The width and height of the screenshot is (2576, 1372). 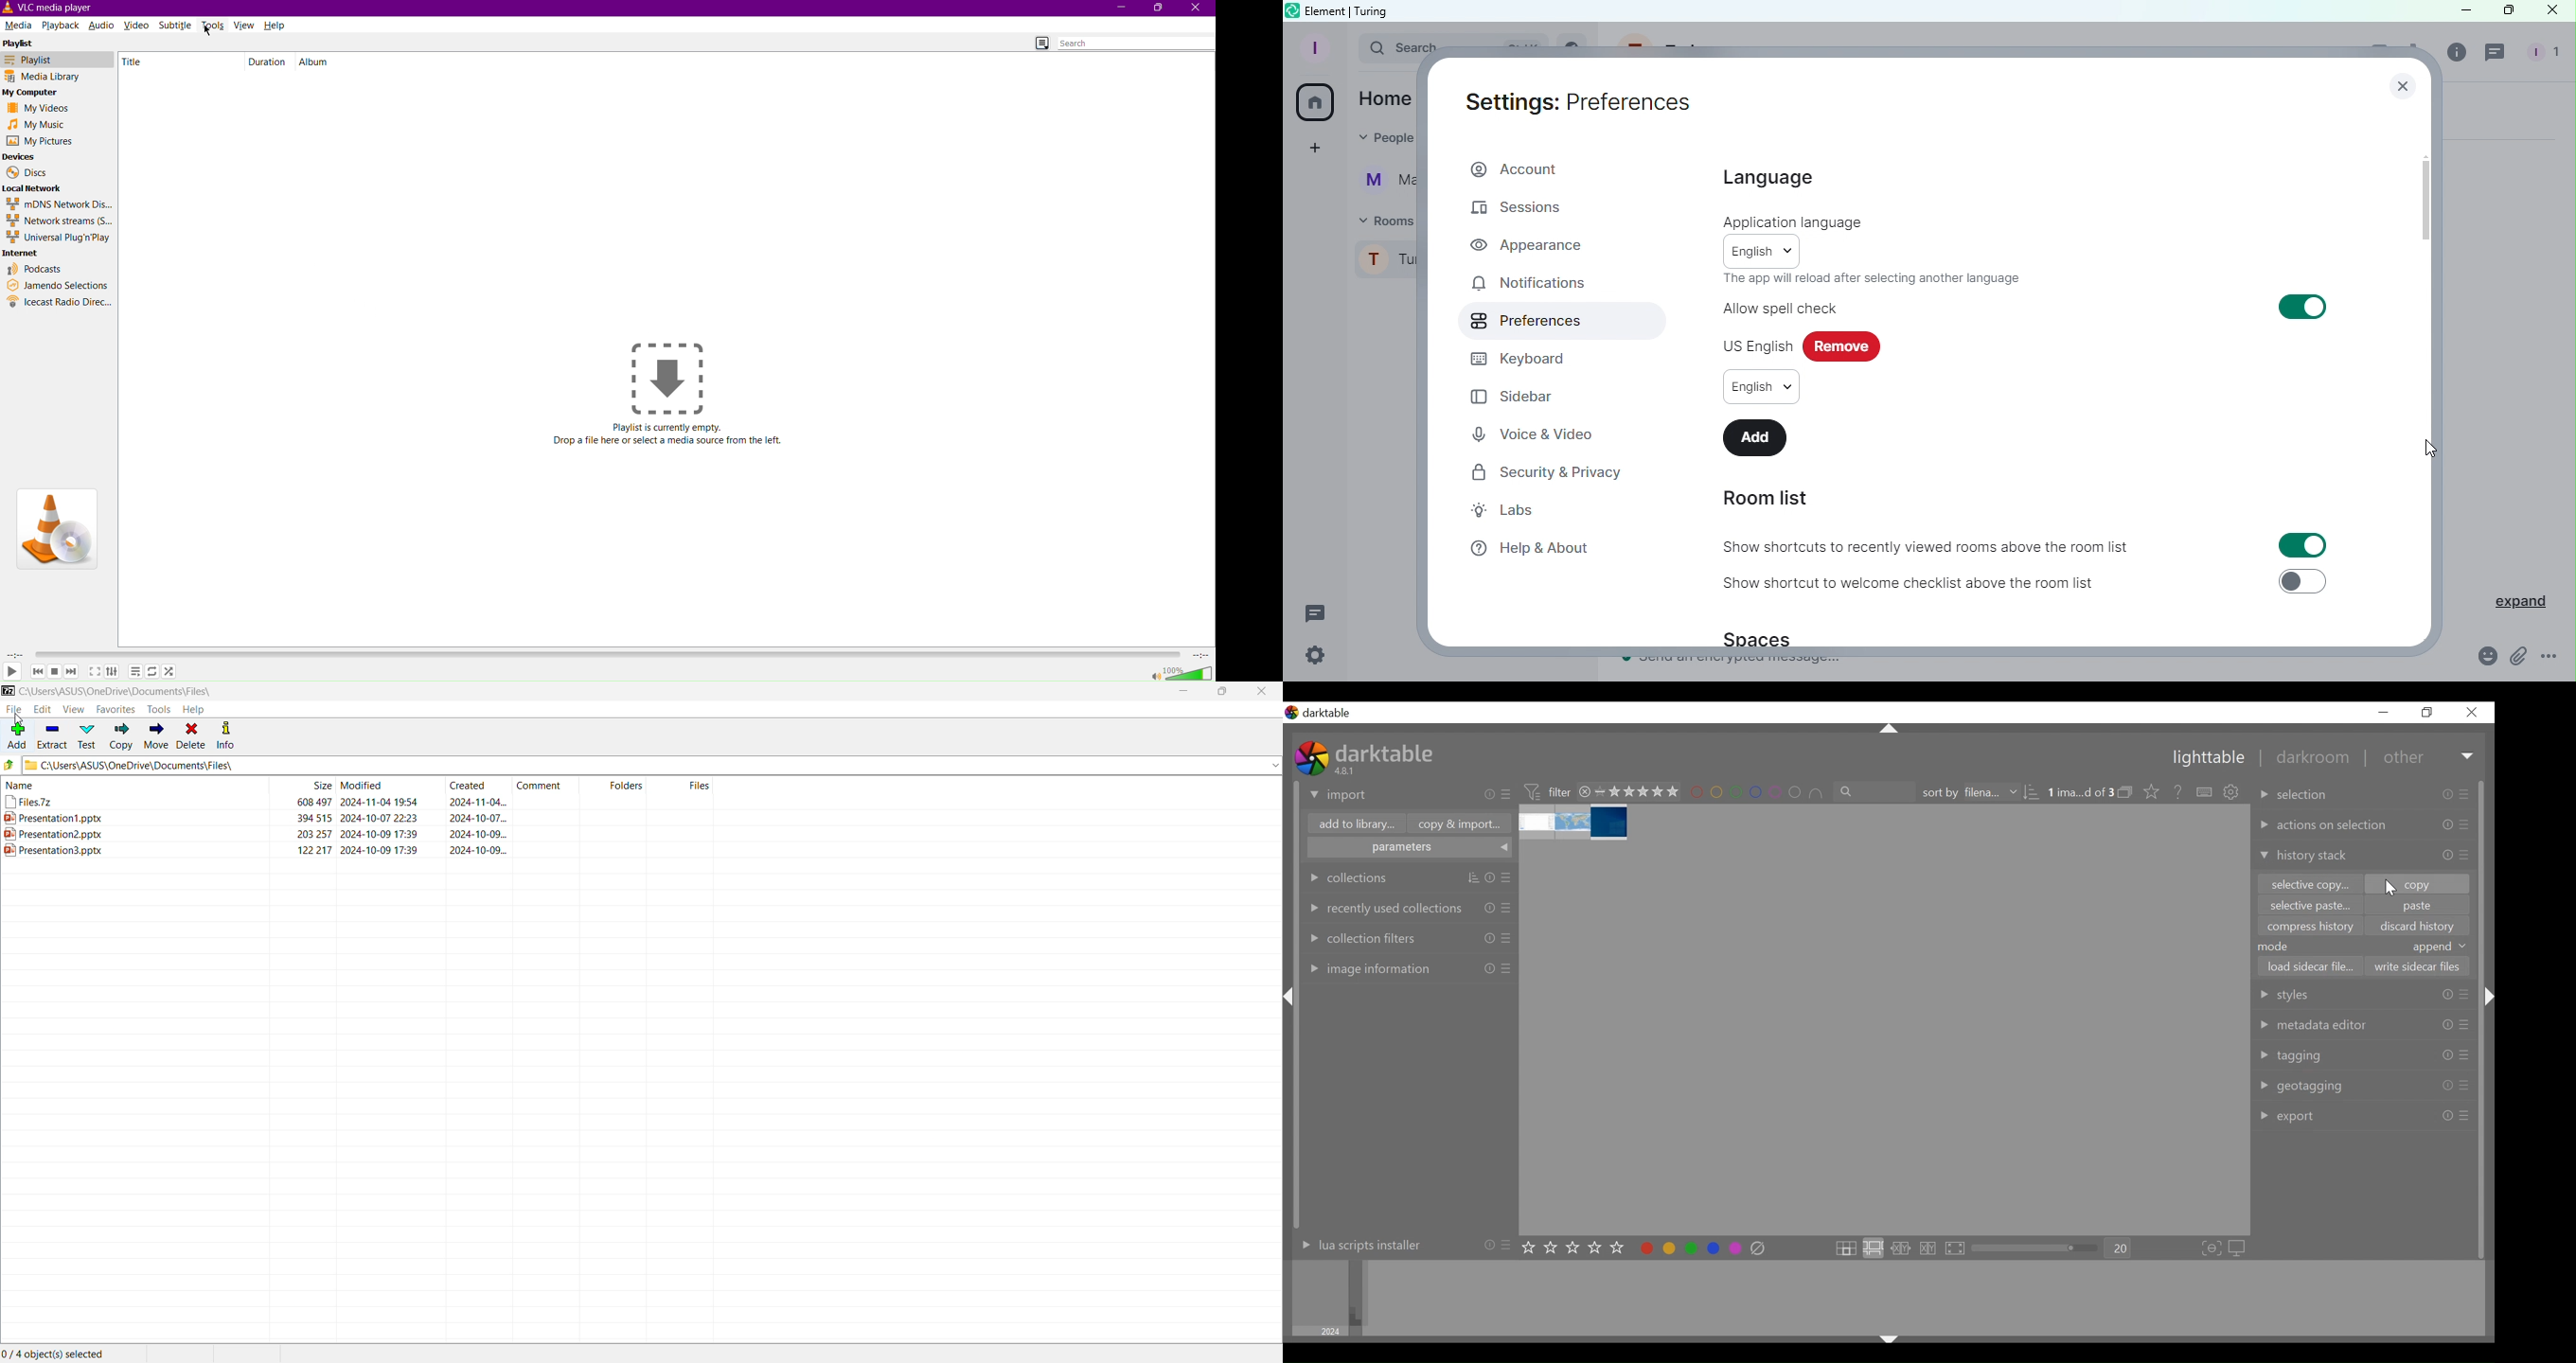 I want to click on paste, so click(x=2418, y=906).